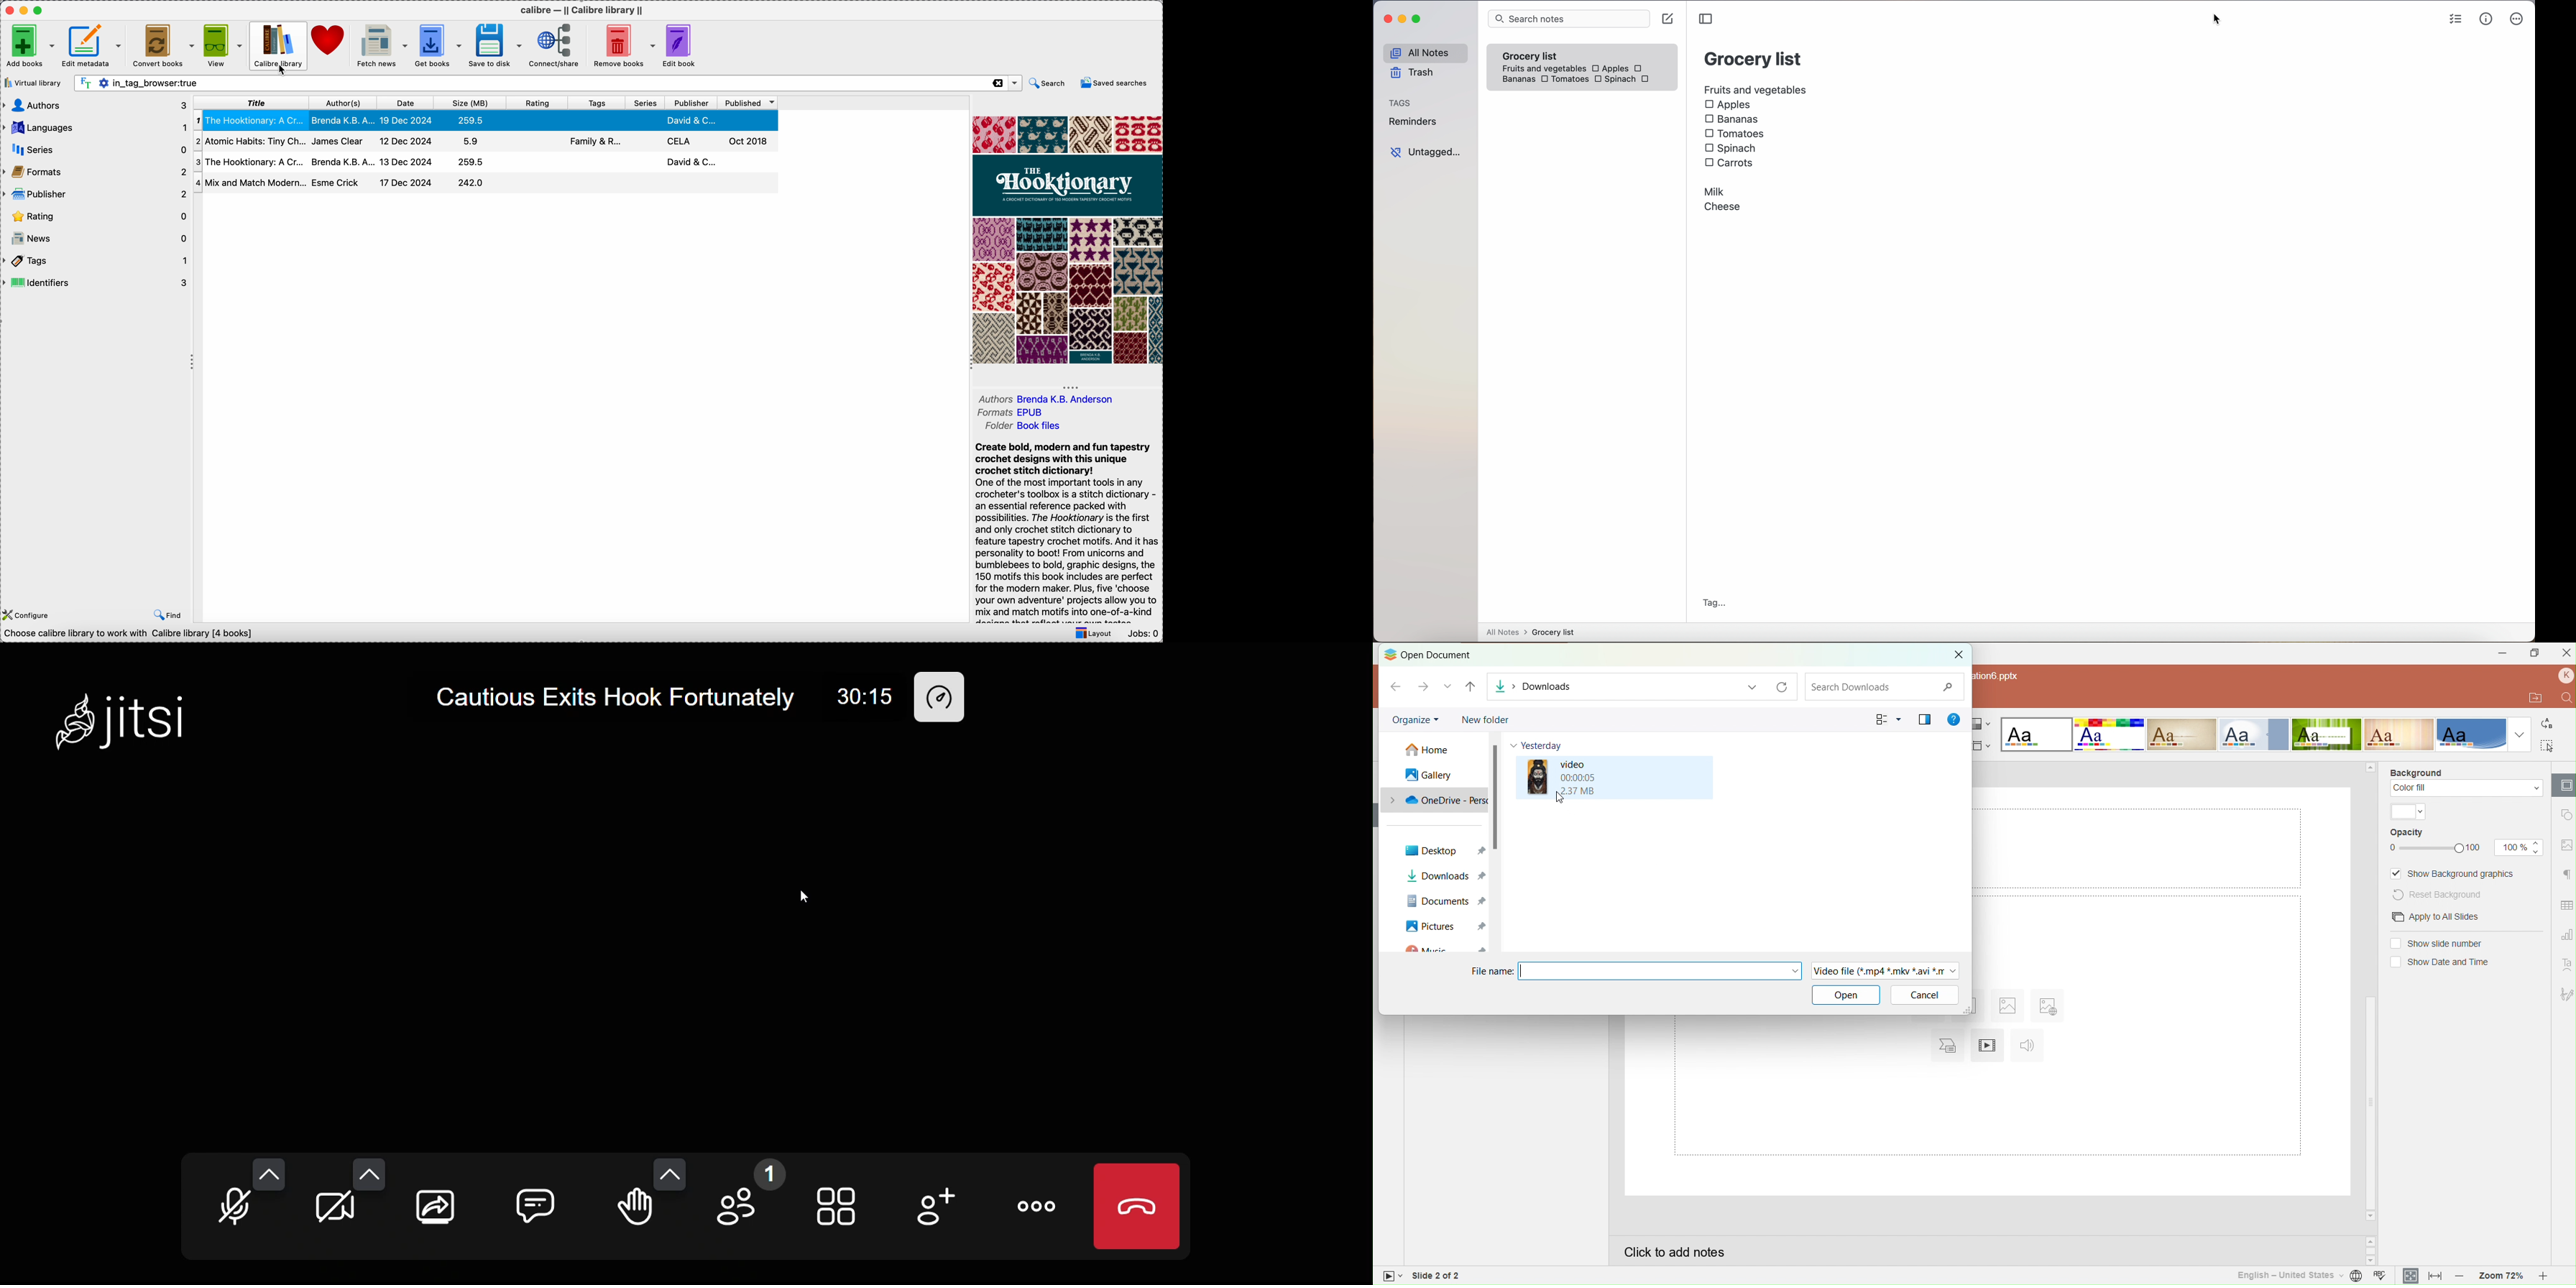 The image size is (2576, 1288). I want to click on Color fill, so click(2468, 789).